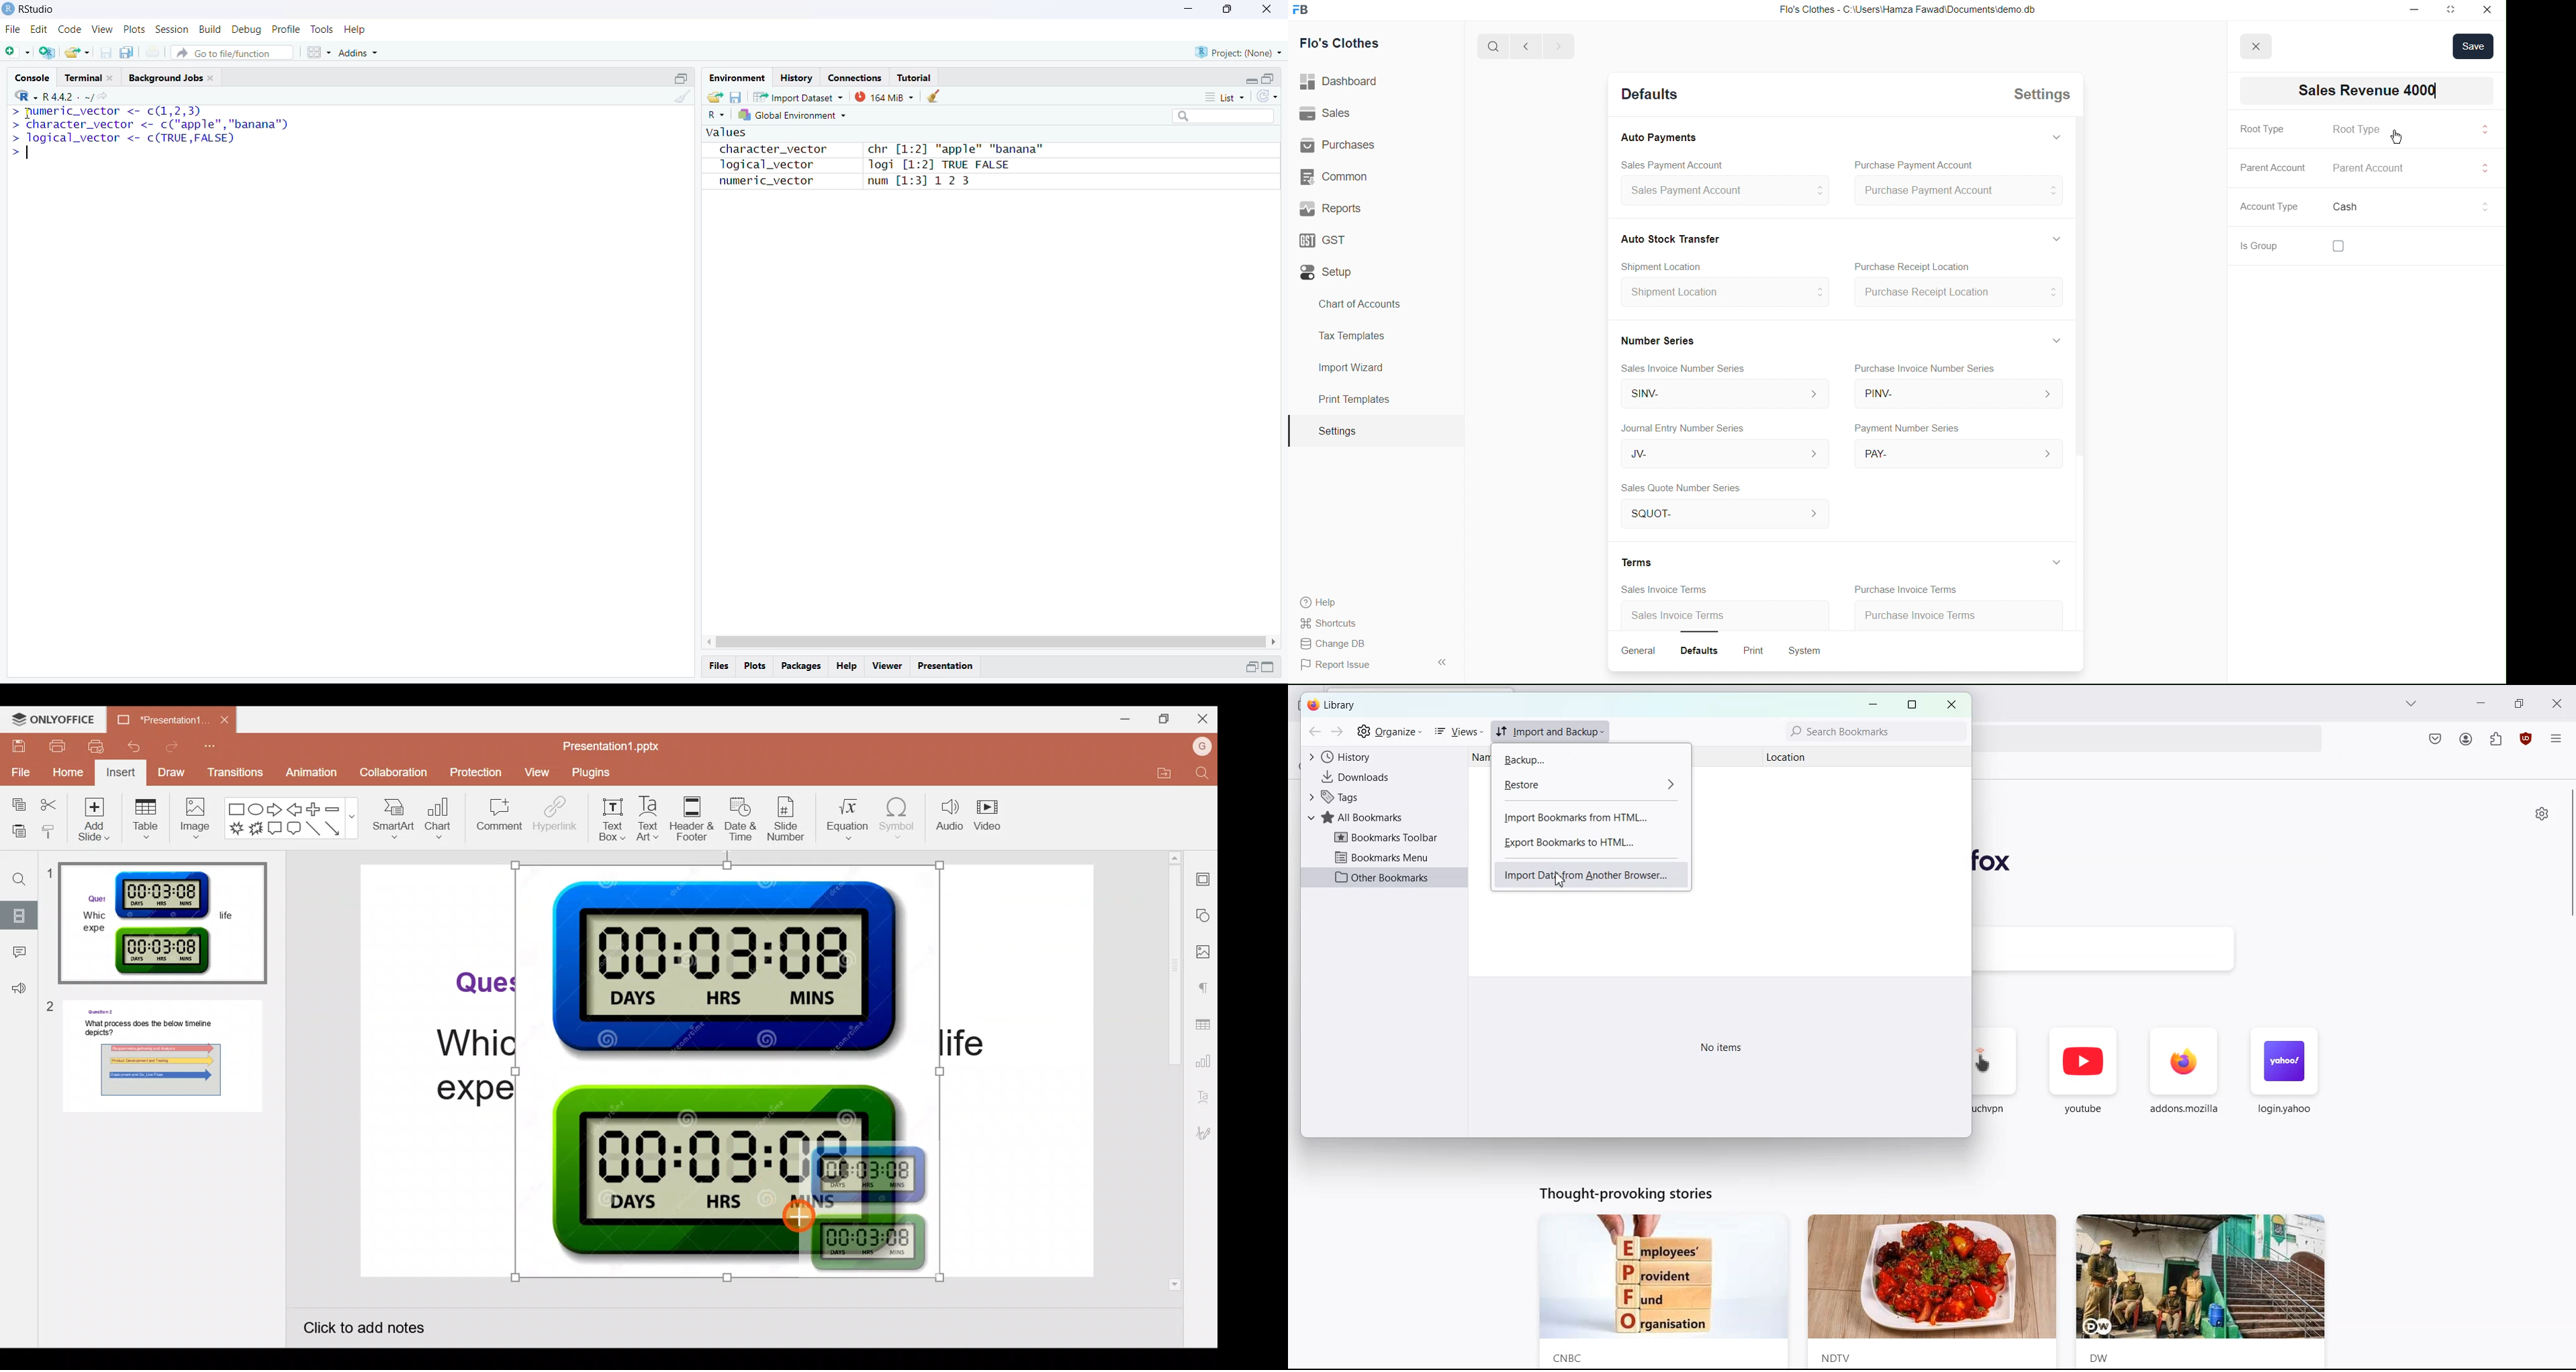  What do you see at coordinates (2257, 44) in the screenshot?
I see `close` at bounding box center [2257, 44].